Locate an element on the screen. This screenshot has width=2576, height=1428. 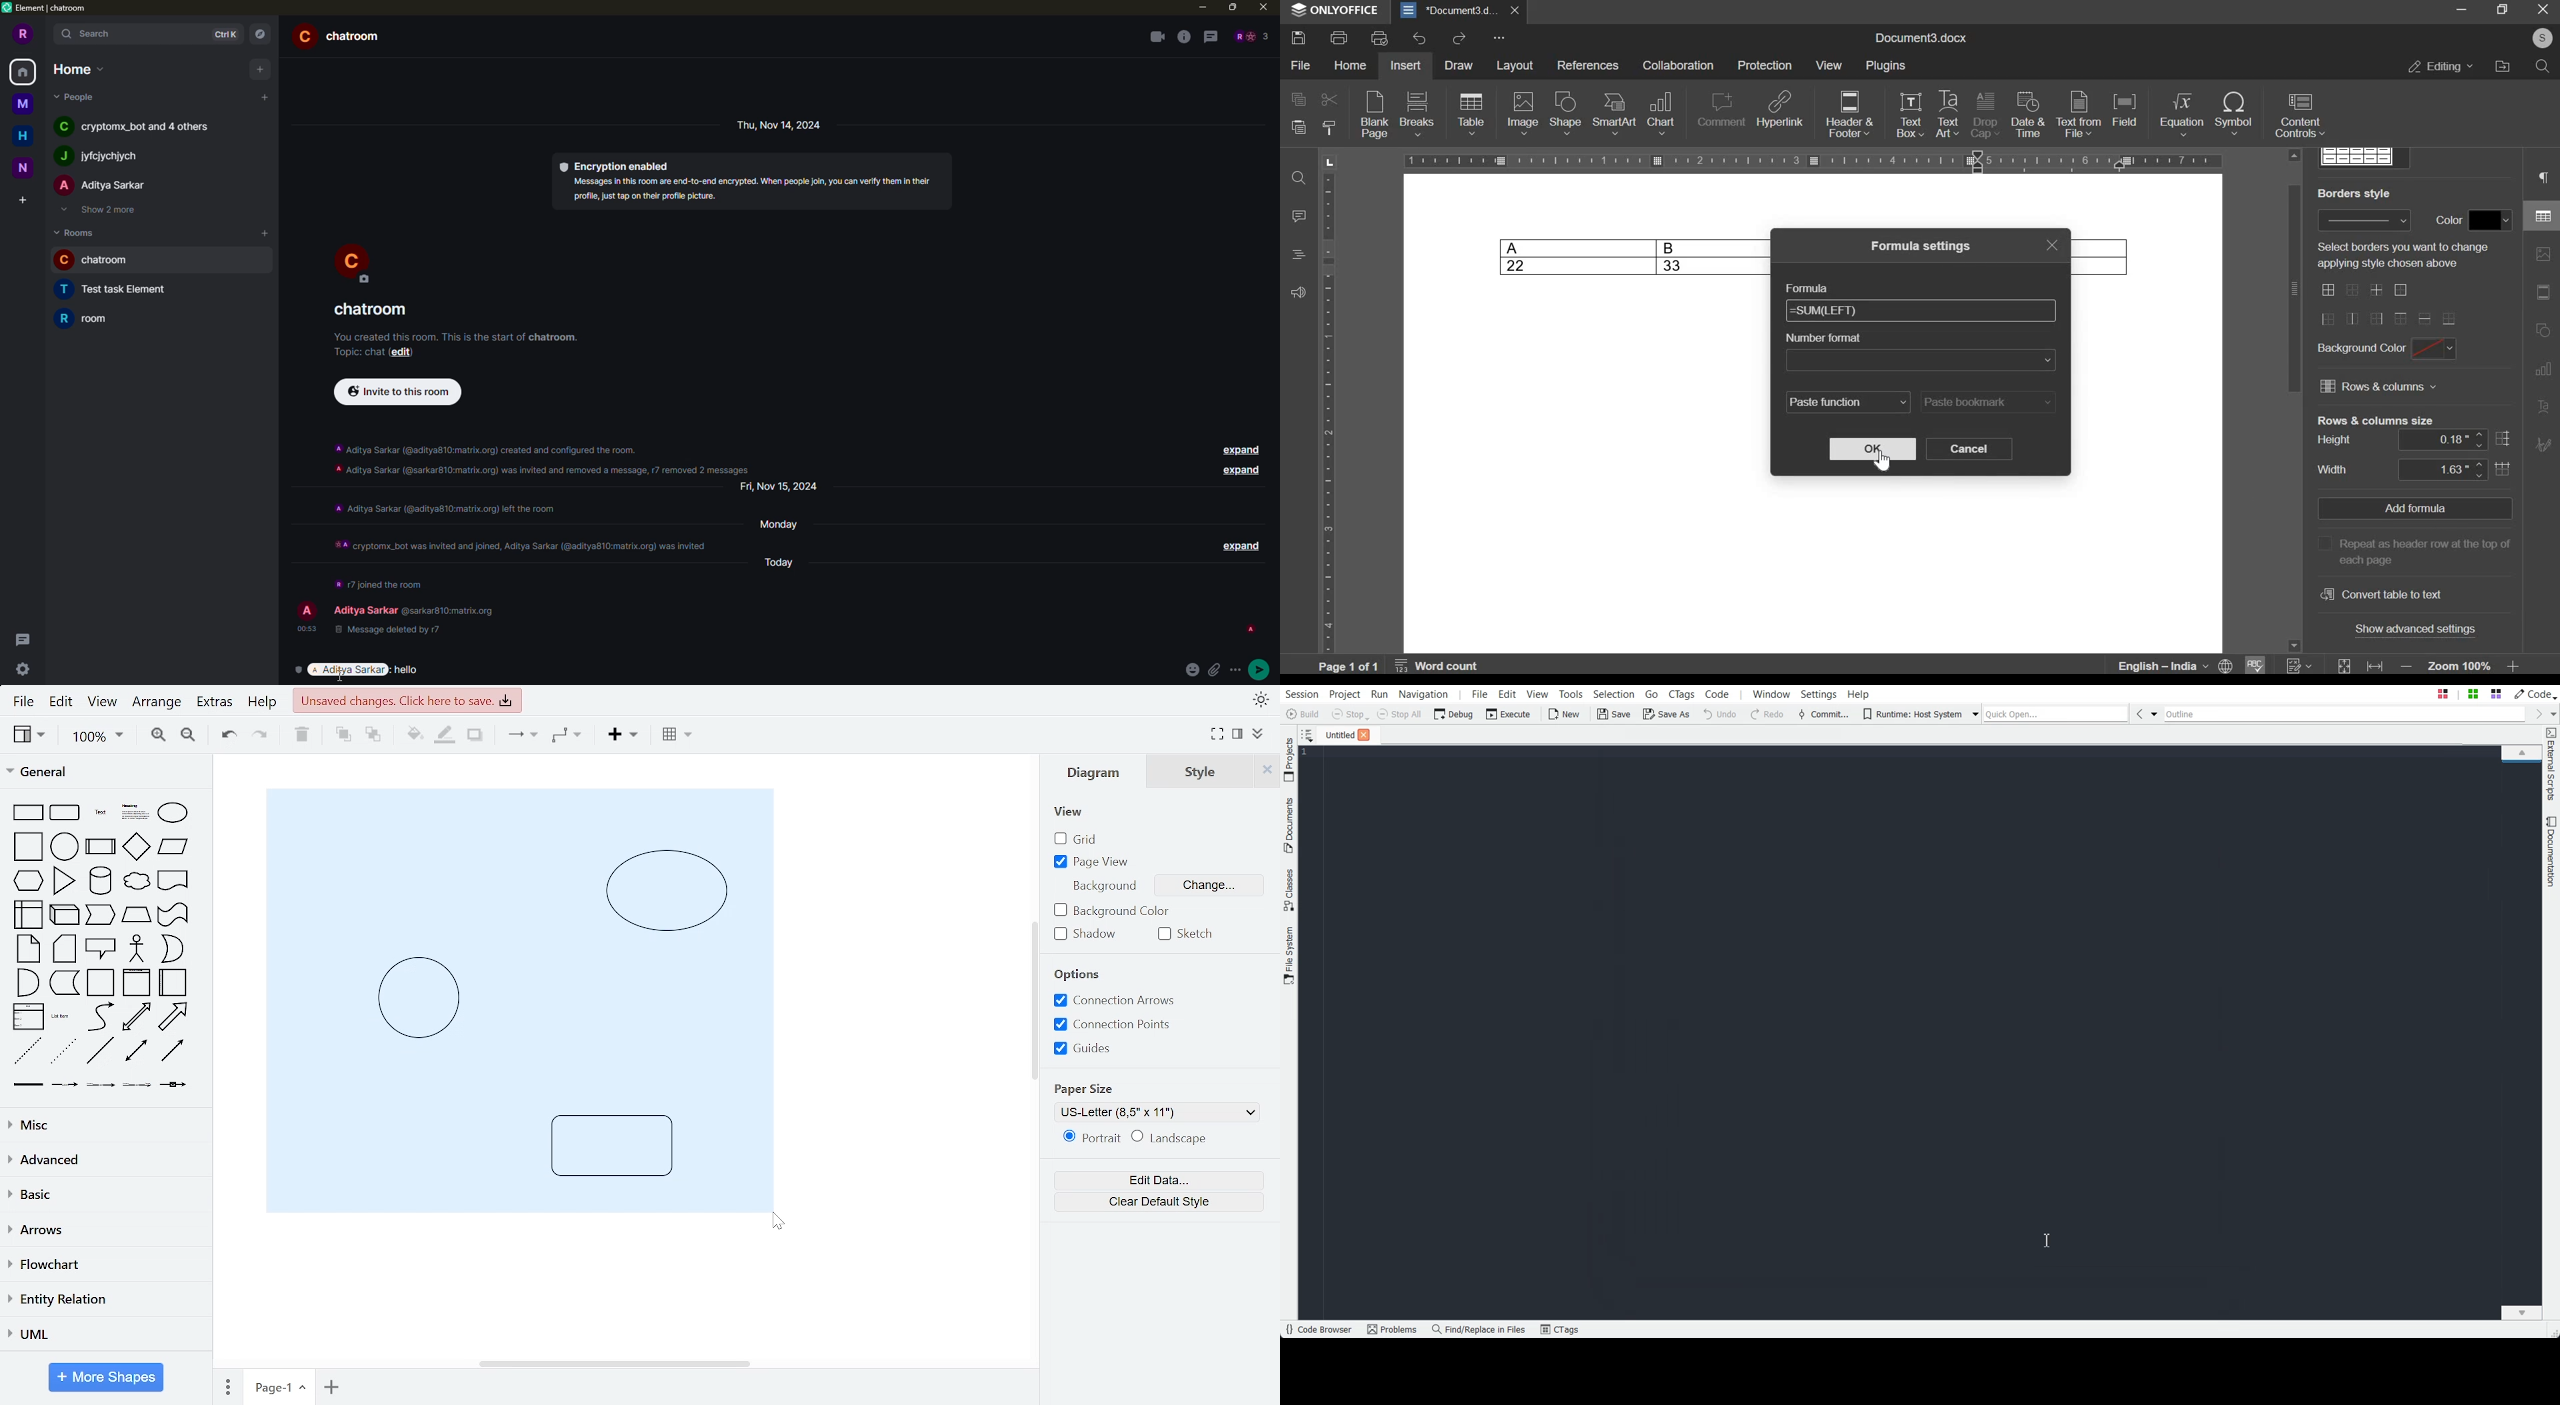
add is located at coordinates (264, 231).